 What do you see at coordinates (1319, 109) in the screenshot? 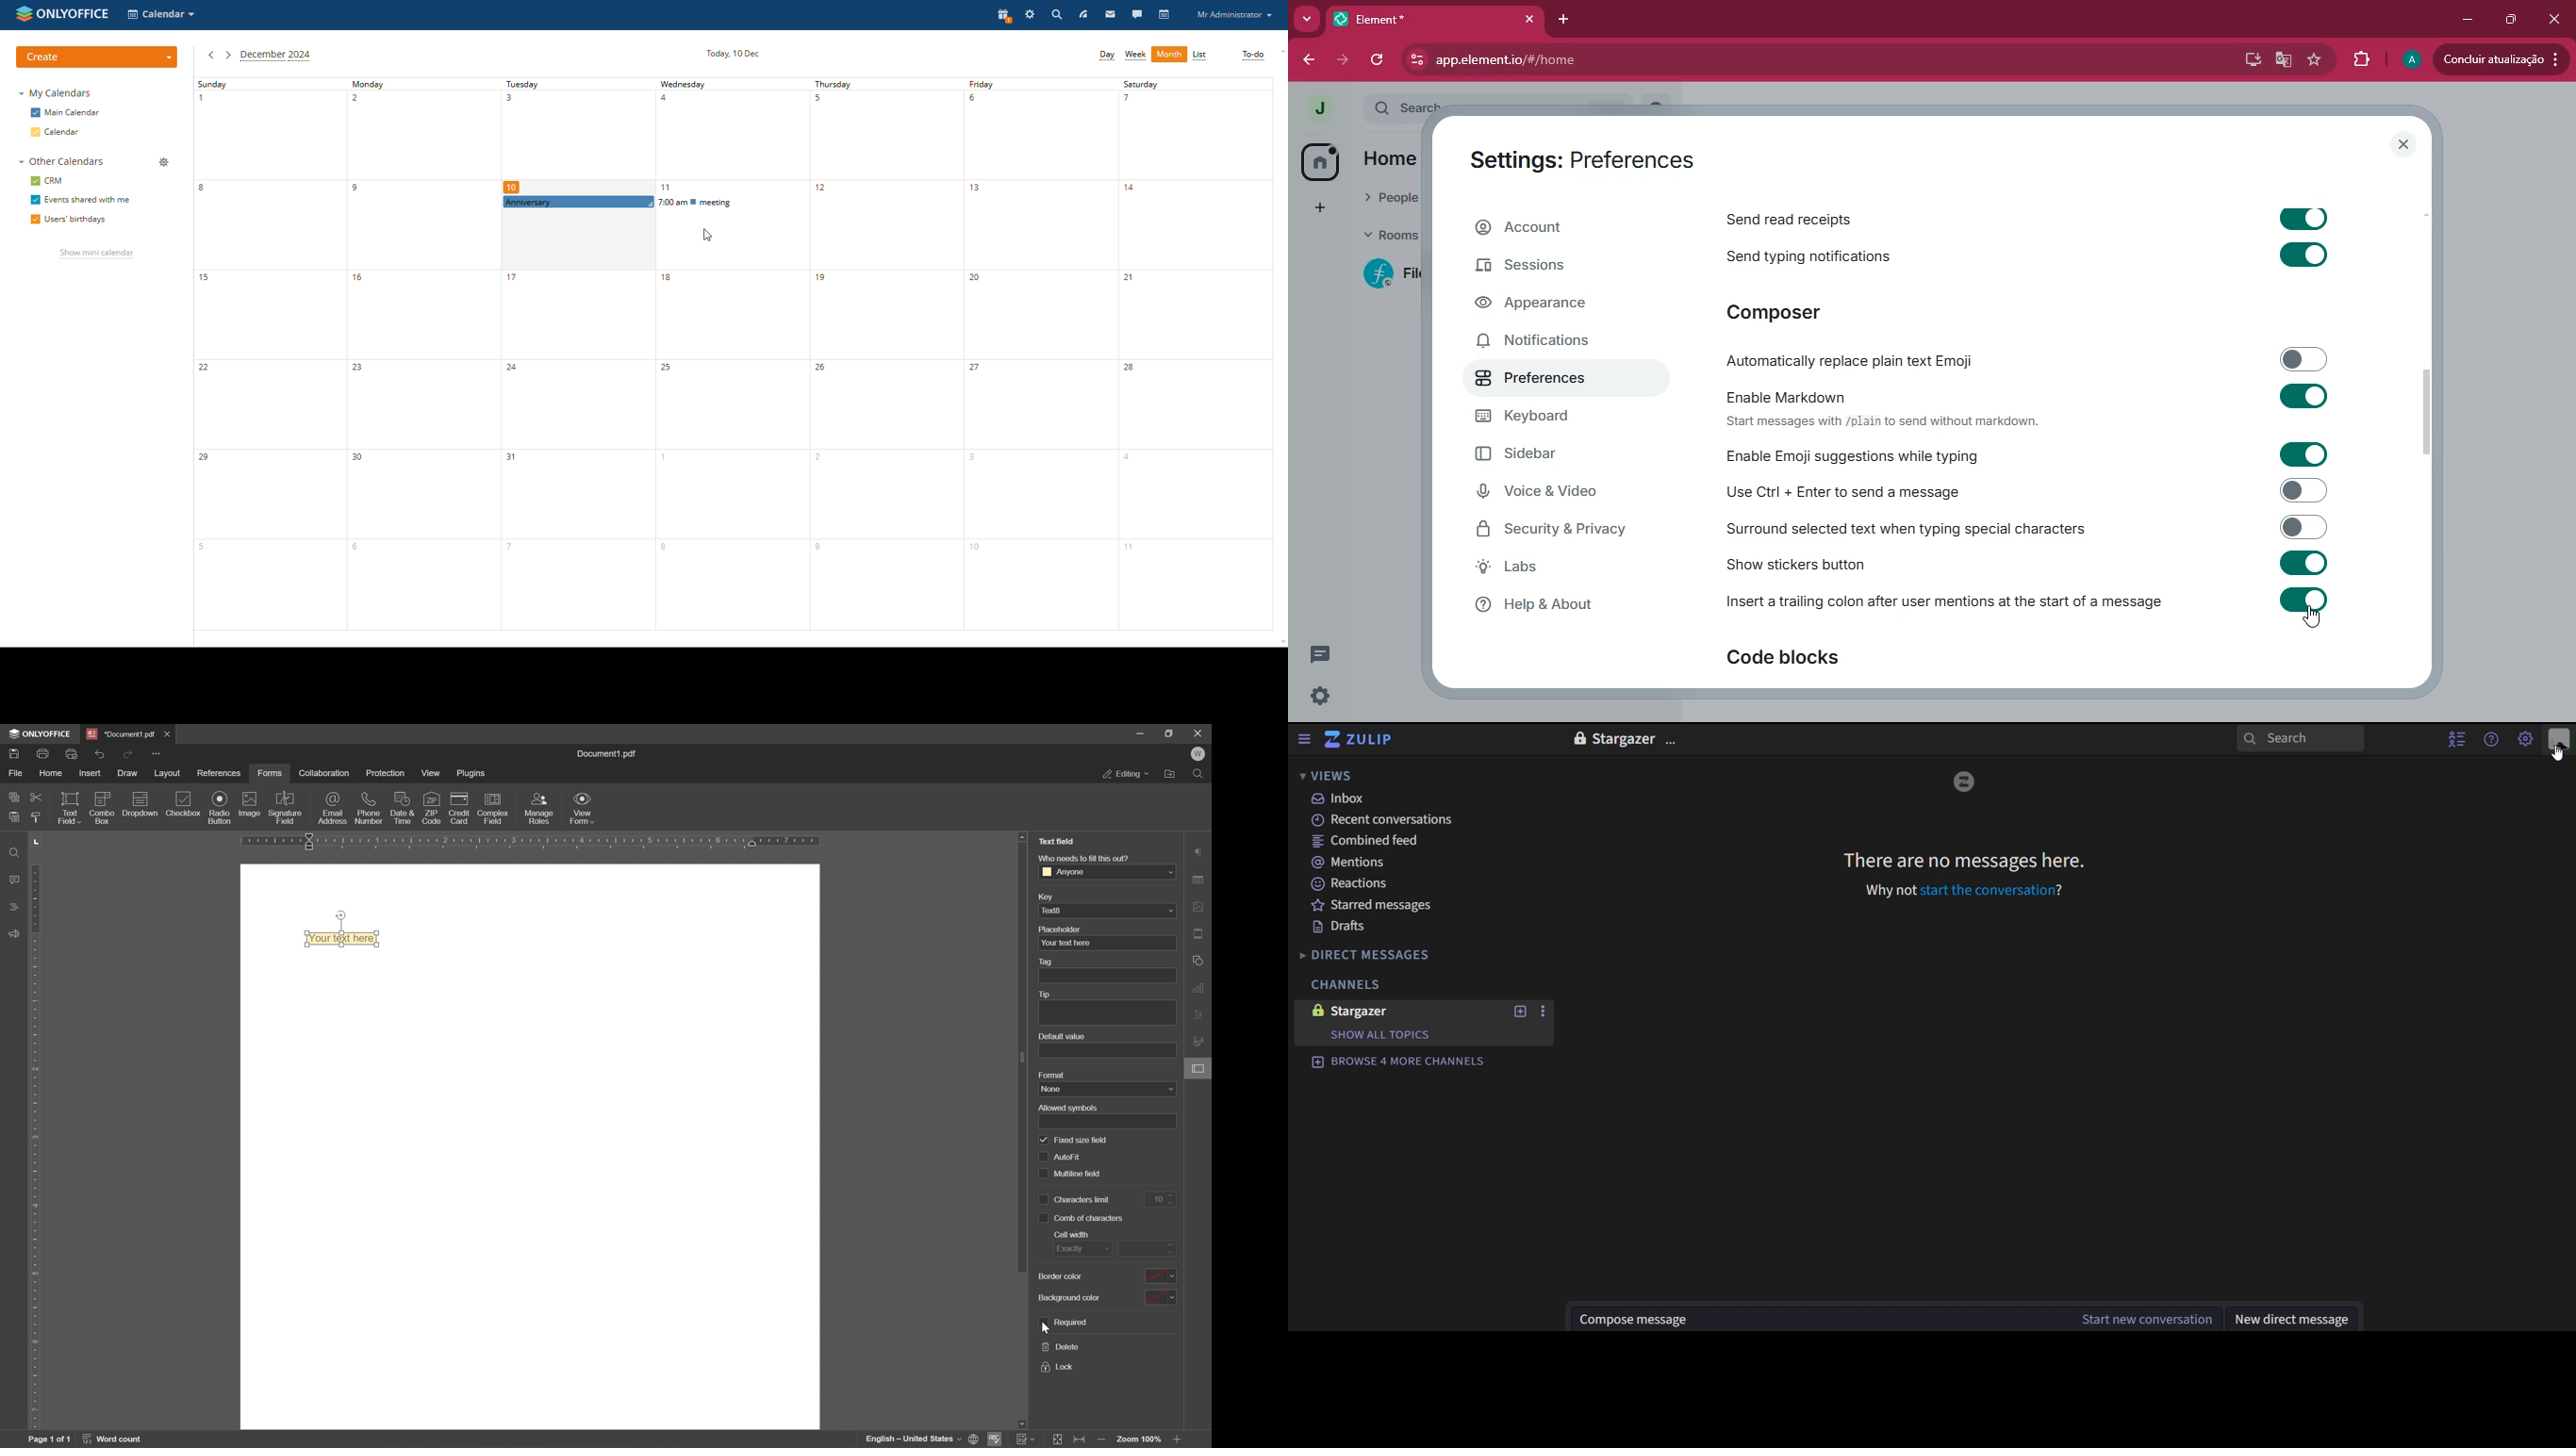
I see `profile picture` at bounding box center [1319, 109].